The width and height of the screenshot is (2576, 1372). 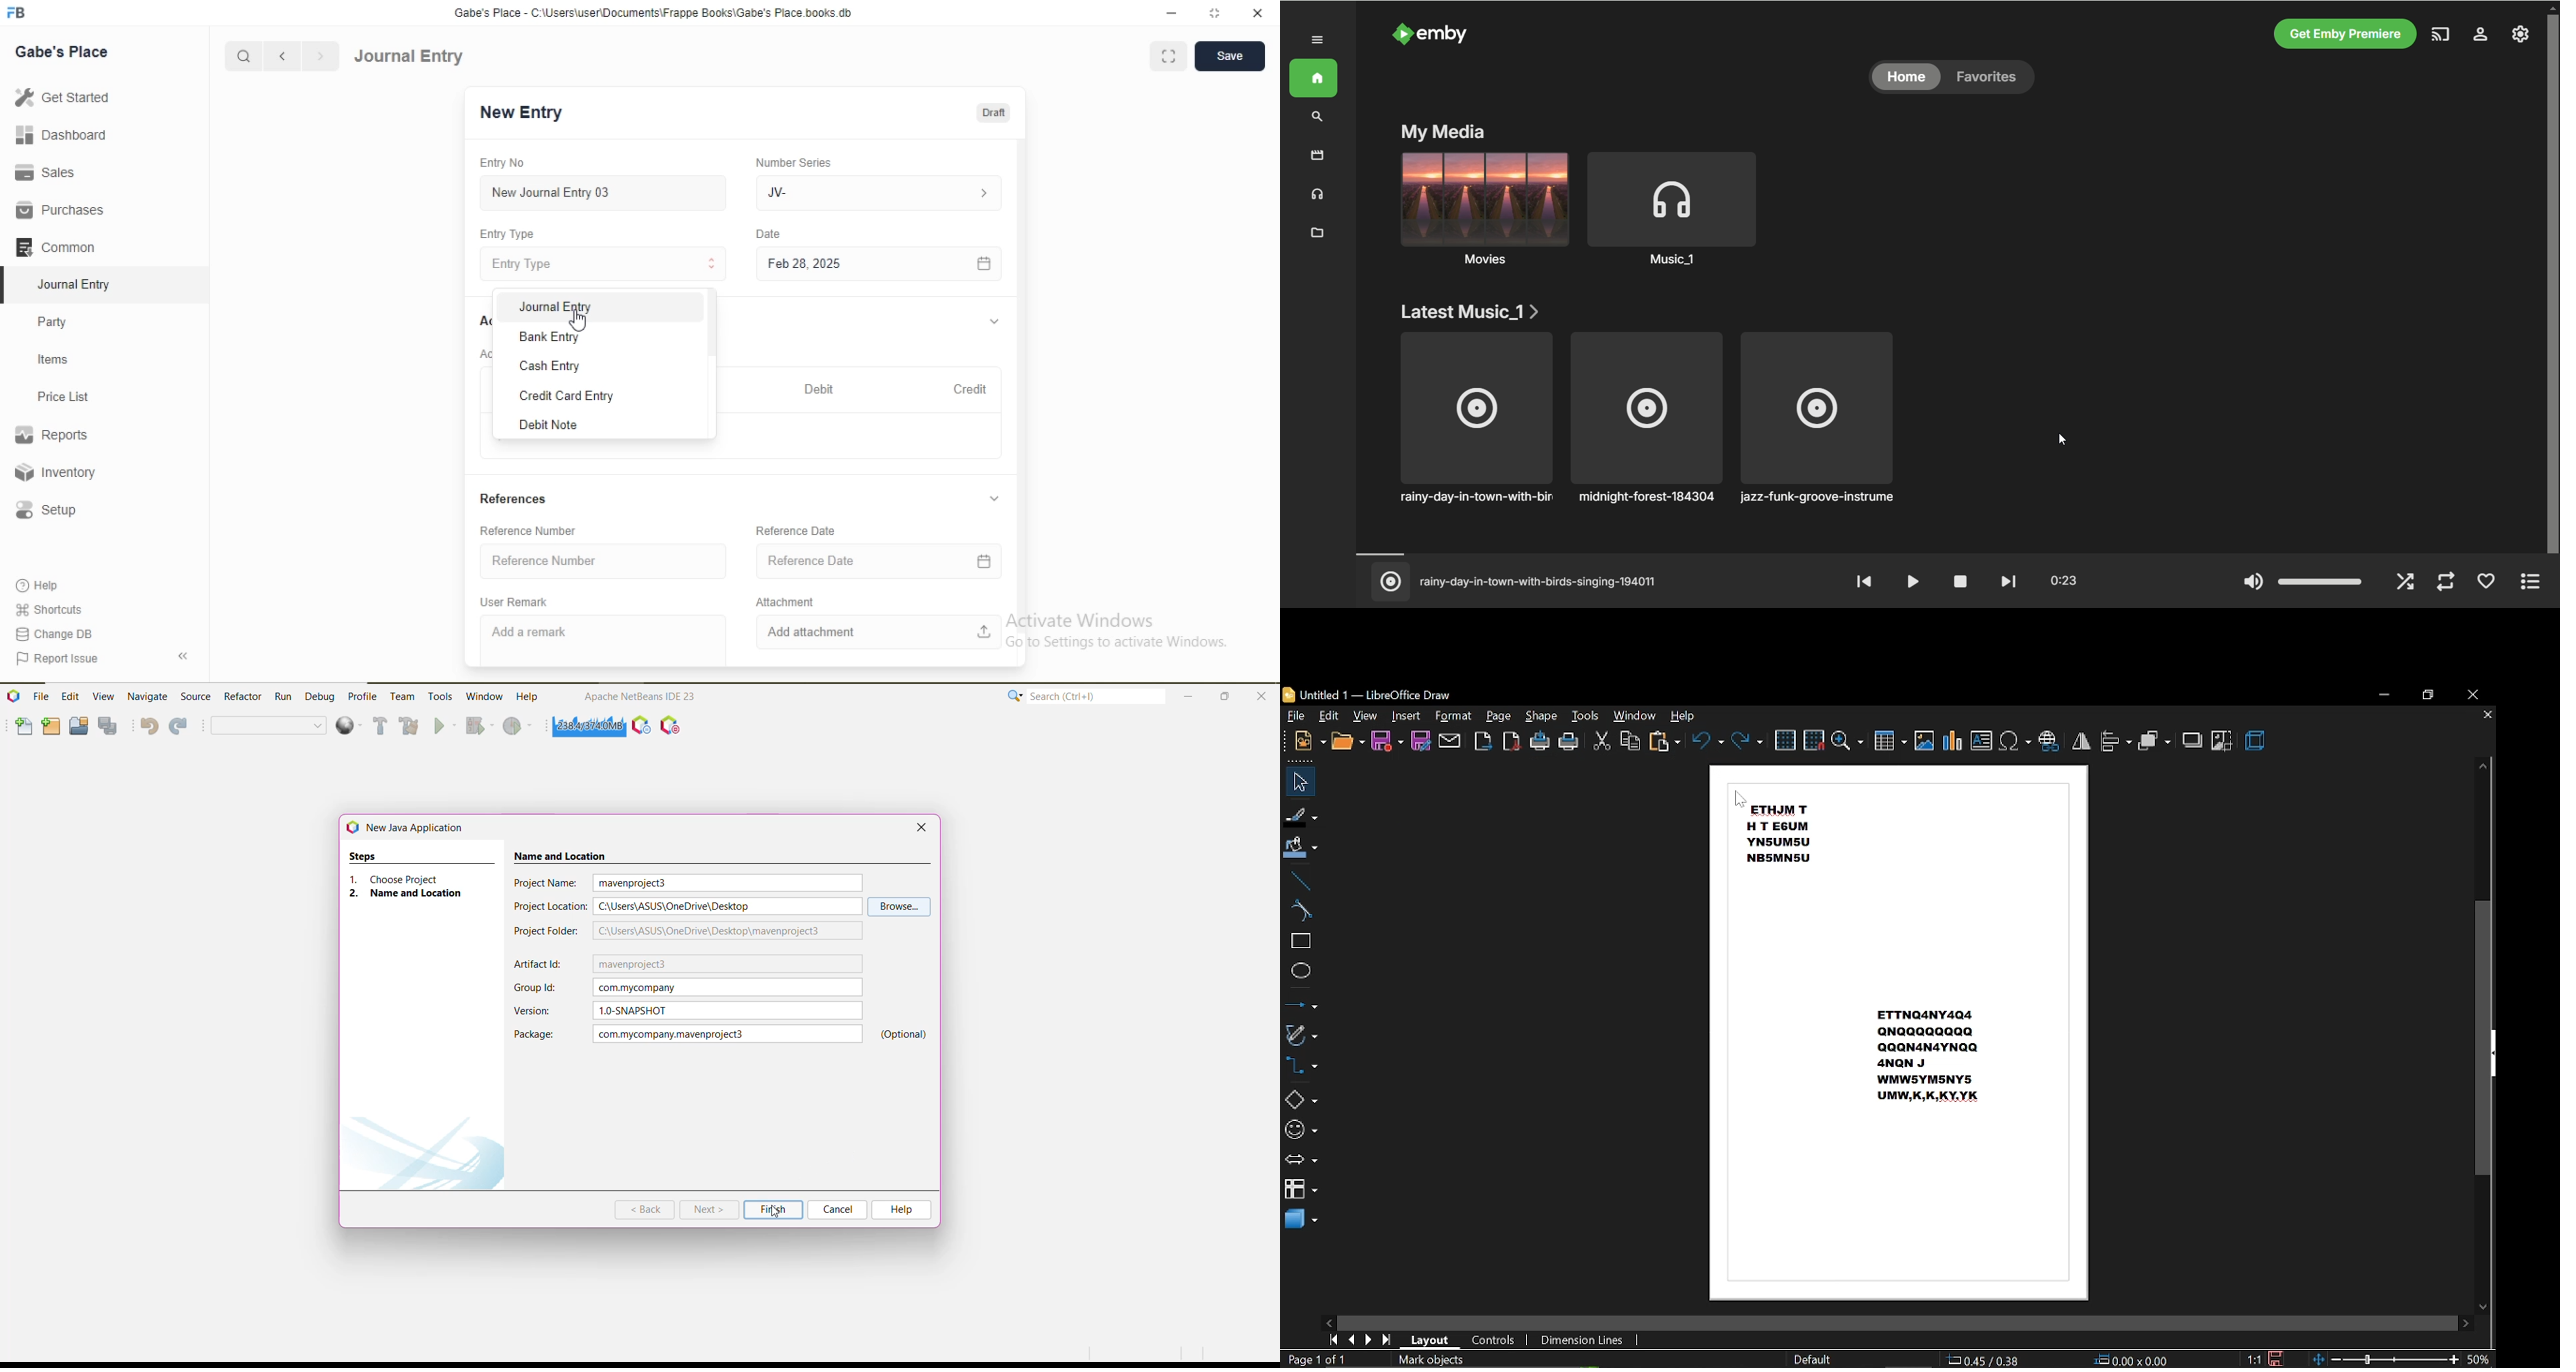 I want to click on paste, so click(x=1663, y=742).